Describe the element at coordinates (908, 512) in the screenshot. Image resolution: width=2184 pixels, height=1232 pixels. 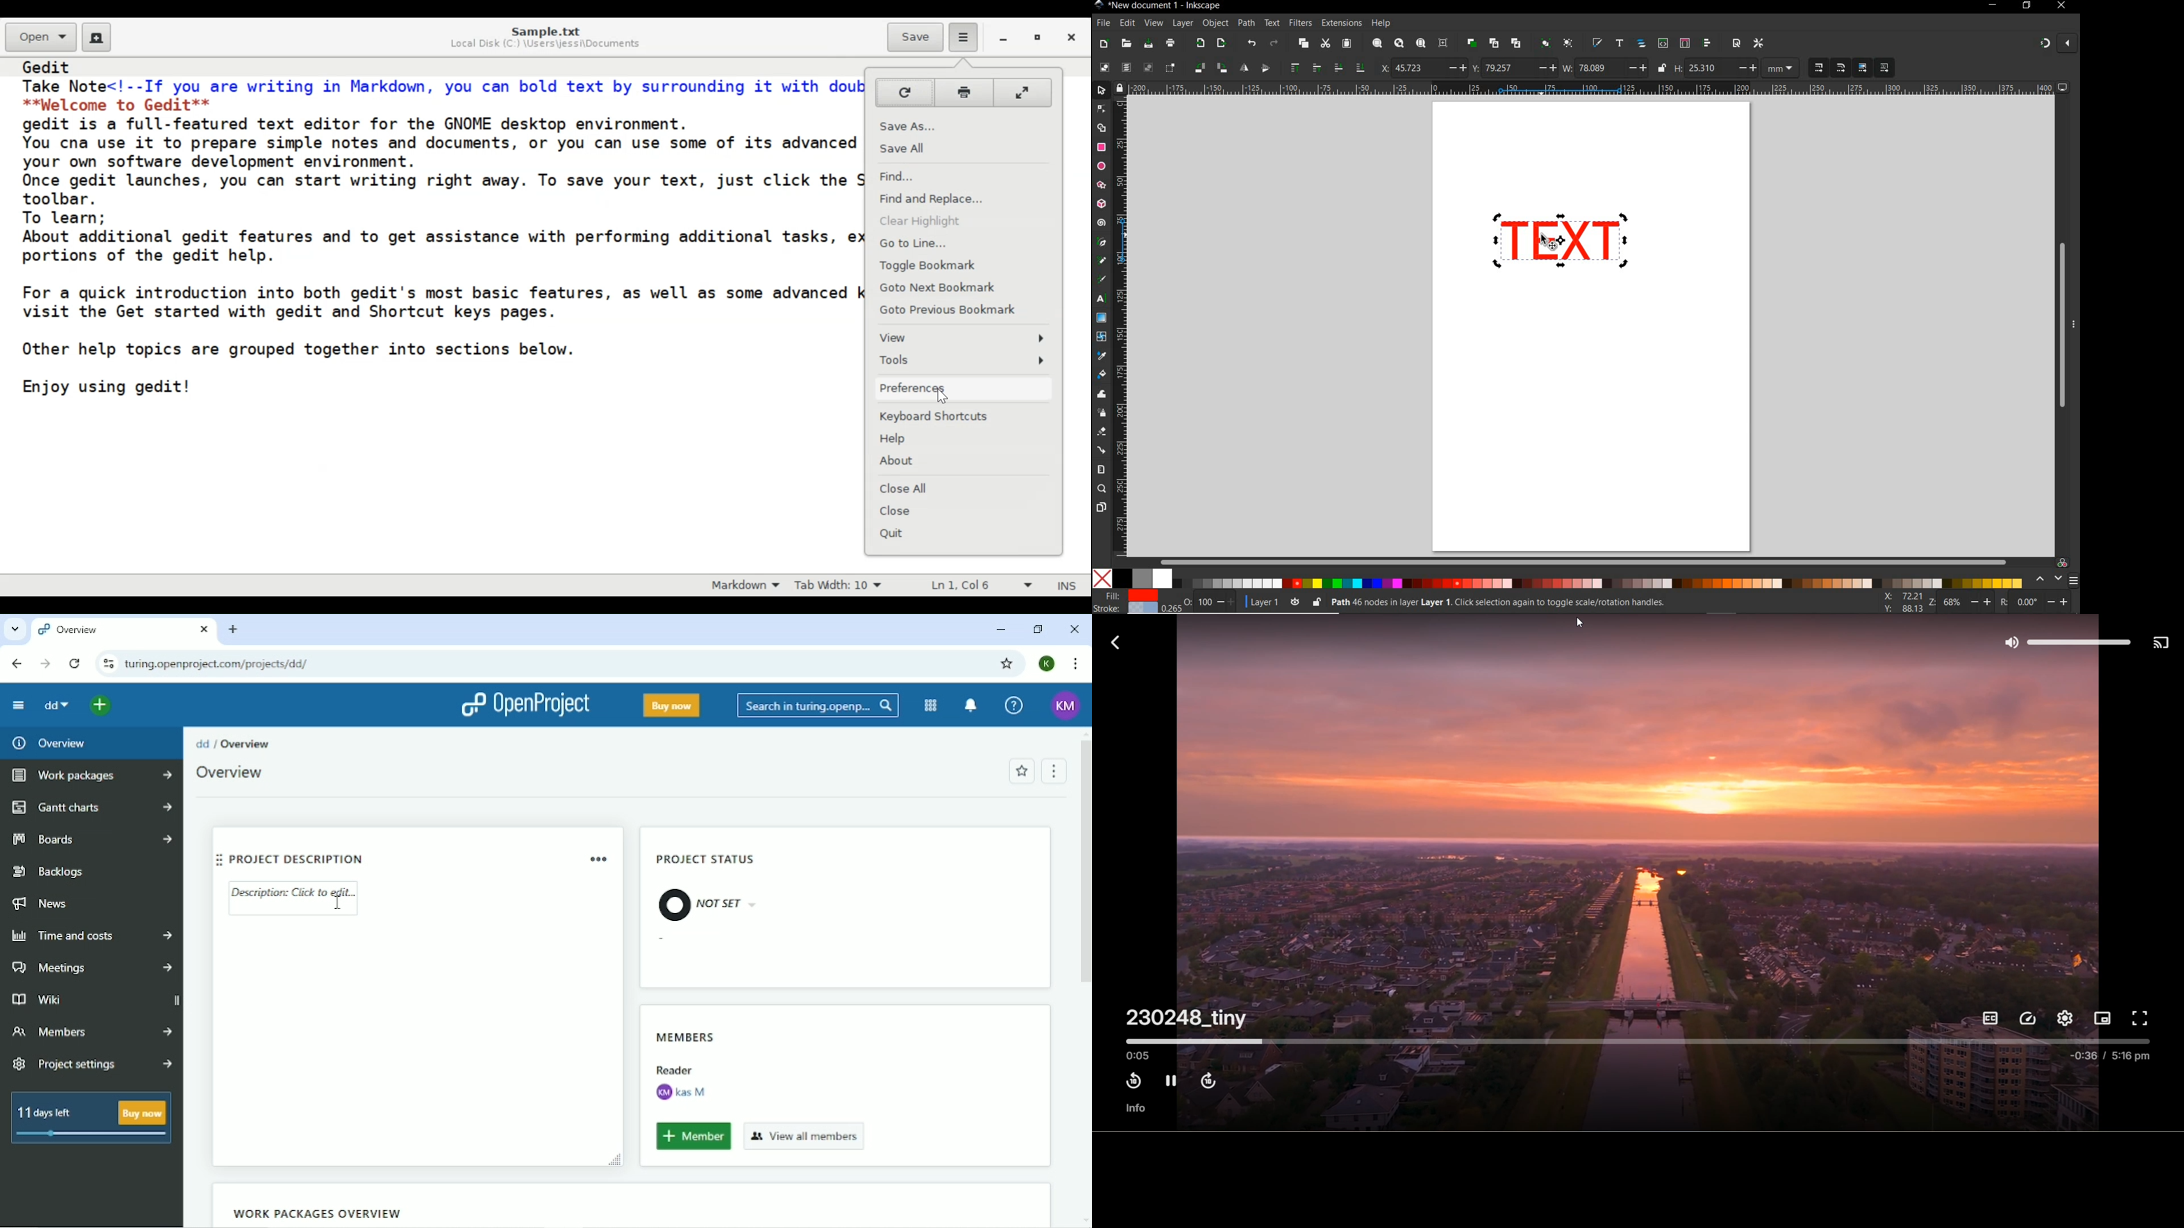
I see `Close` at that location.